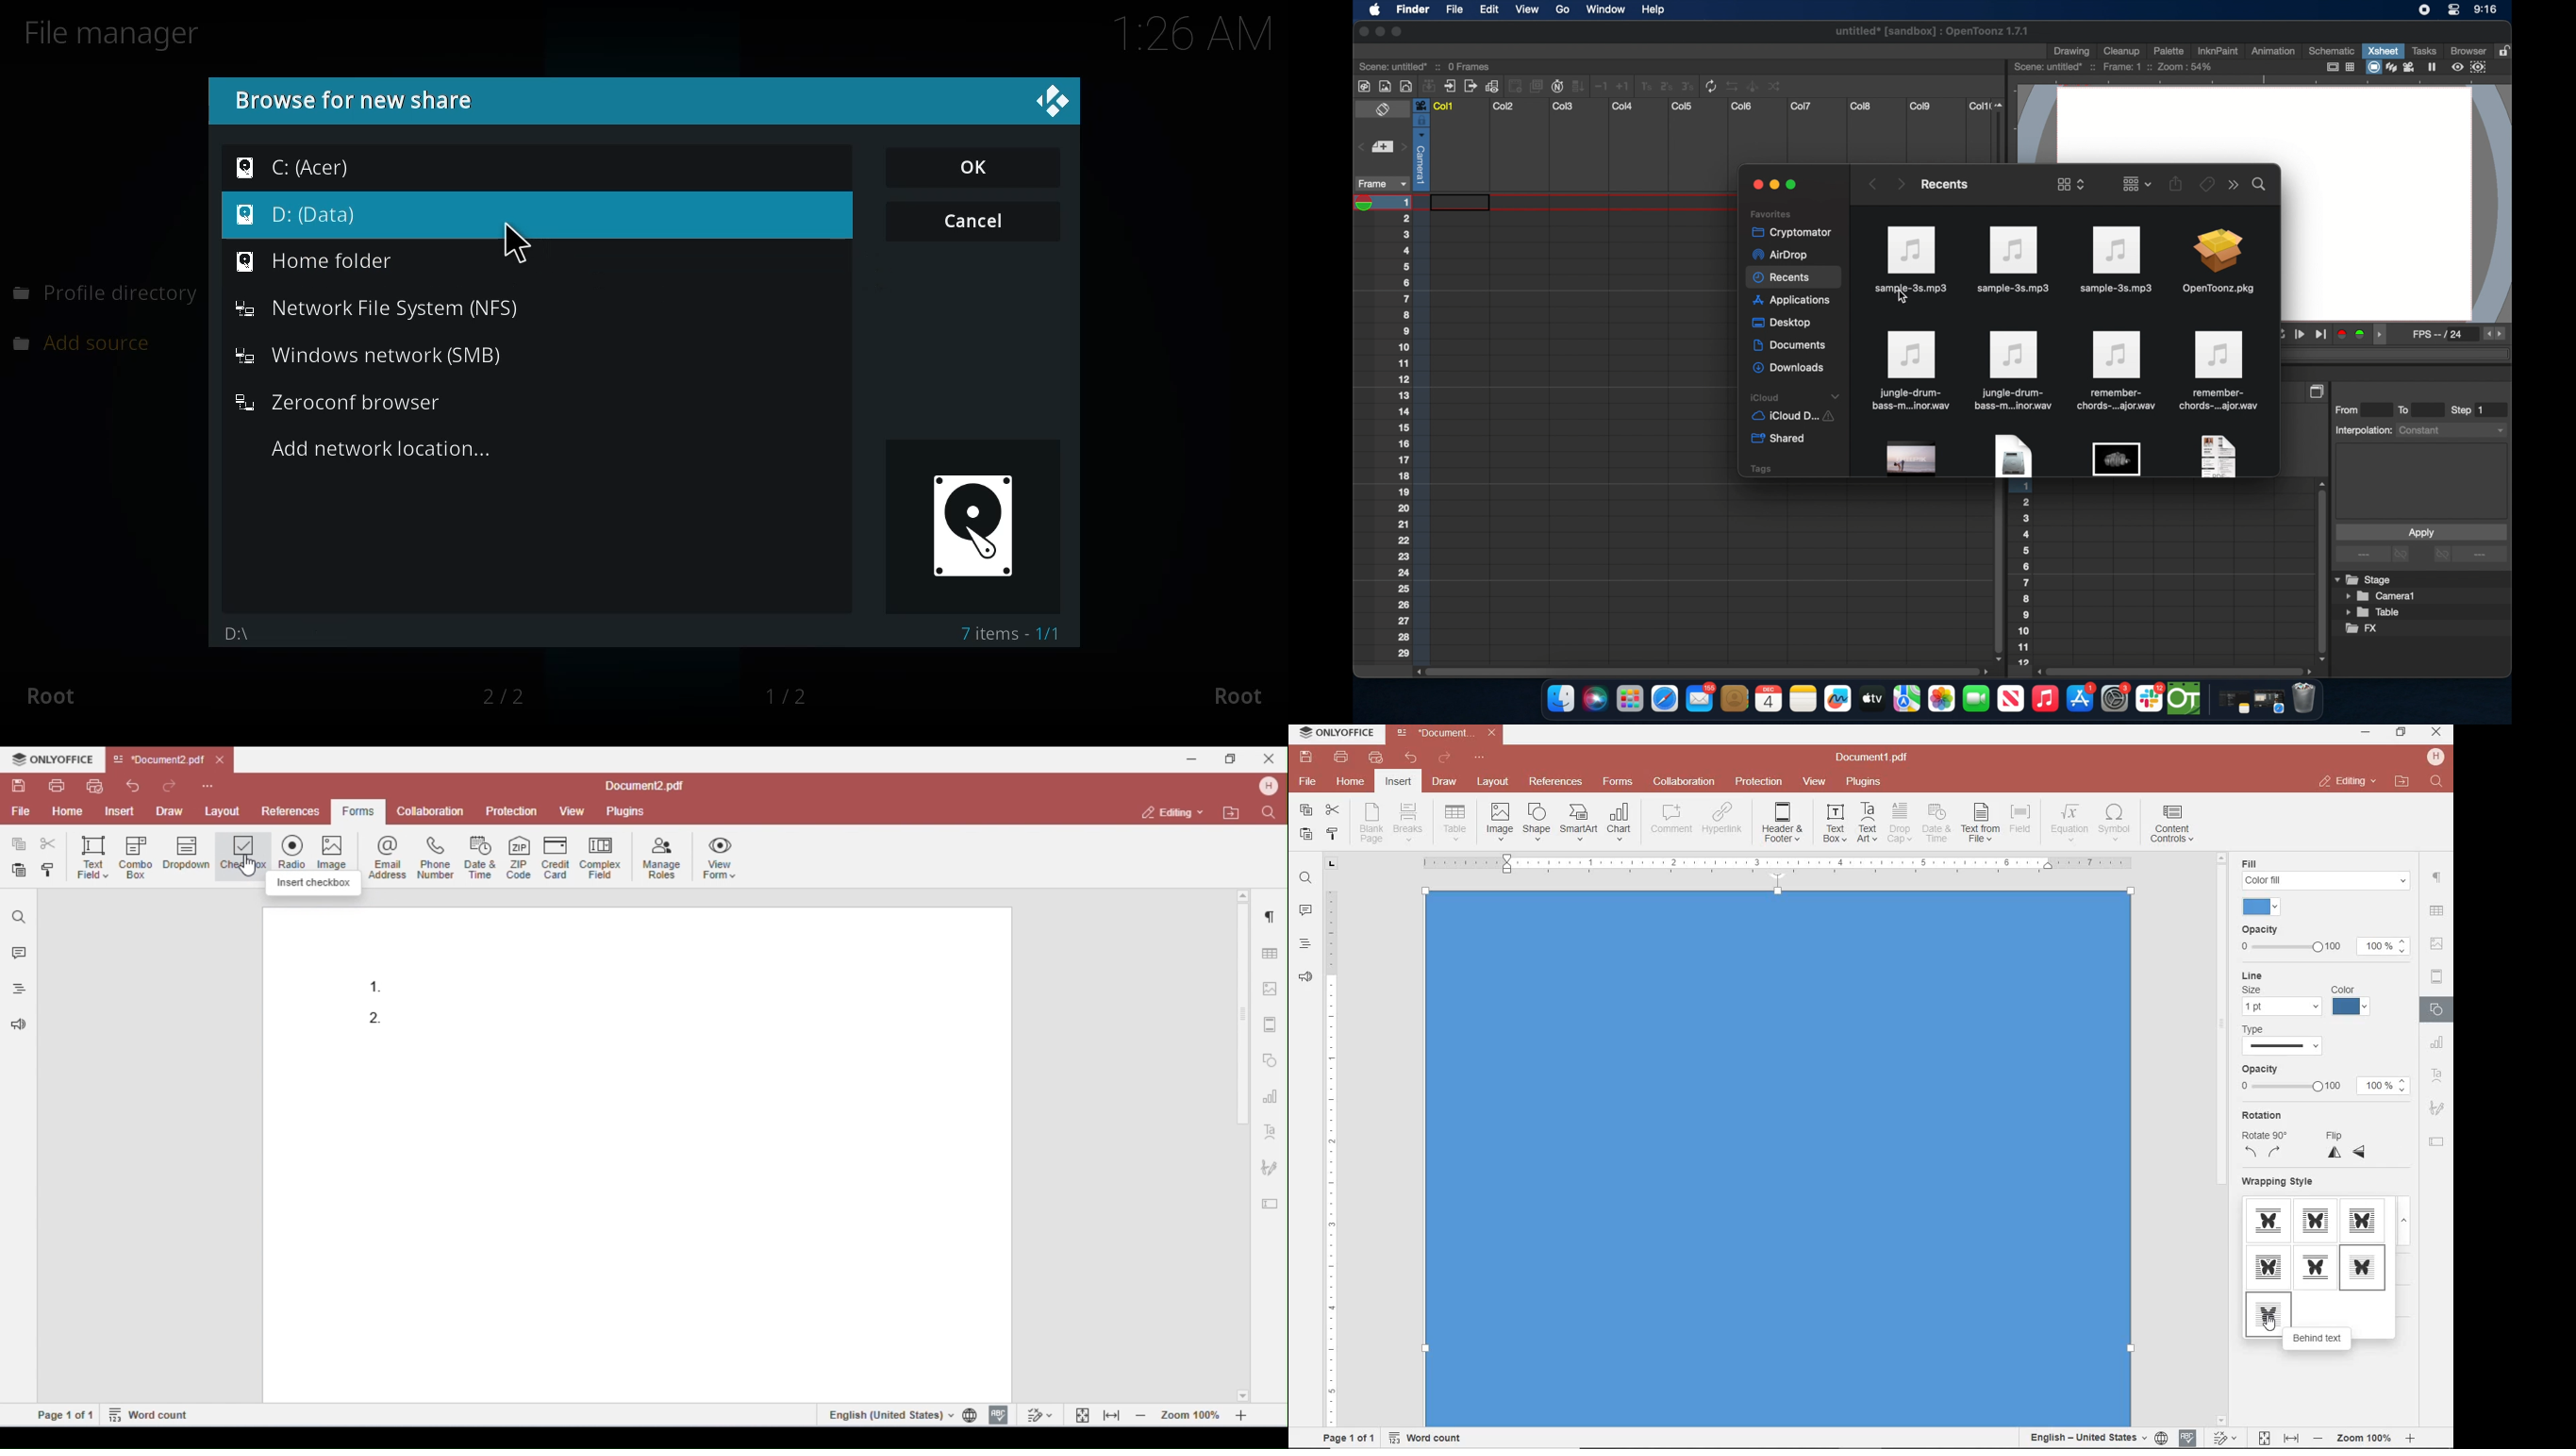  What do you see at coordinates (2347, 781) in the screenshot?
I see `close` at bounding box center [2347, 781].